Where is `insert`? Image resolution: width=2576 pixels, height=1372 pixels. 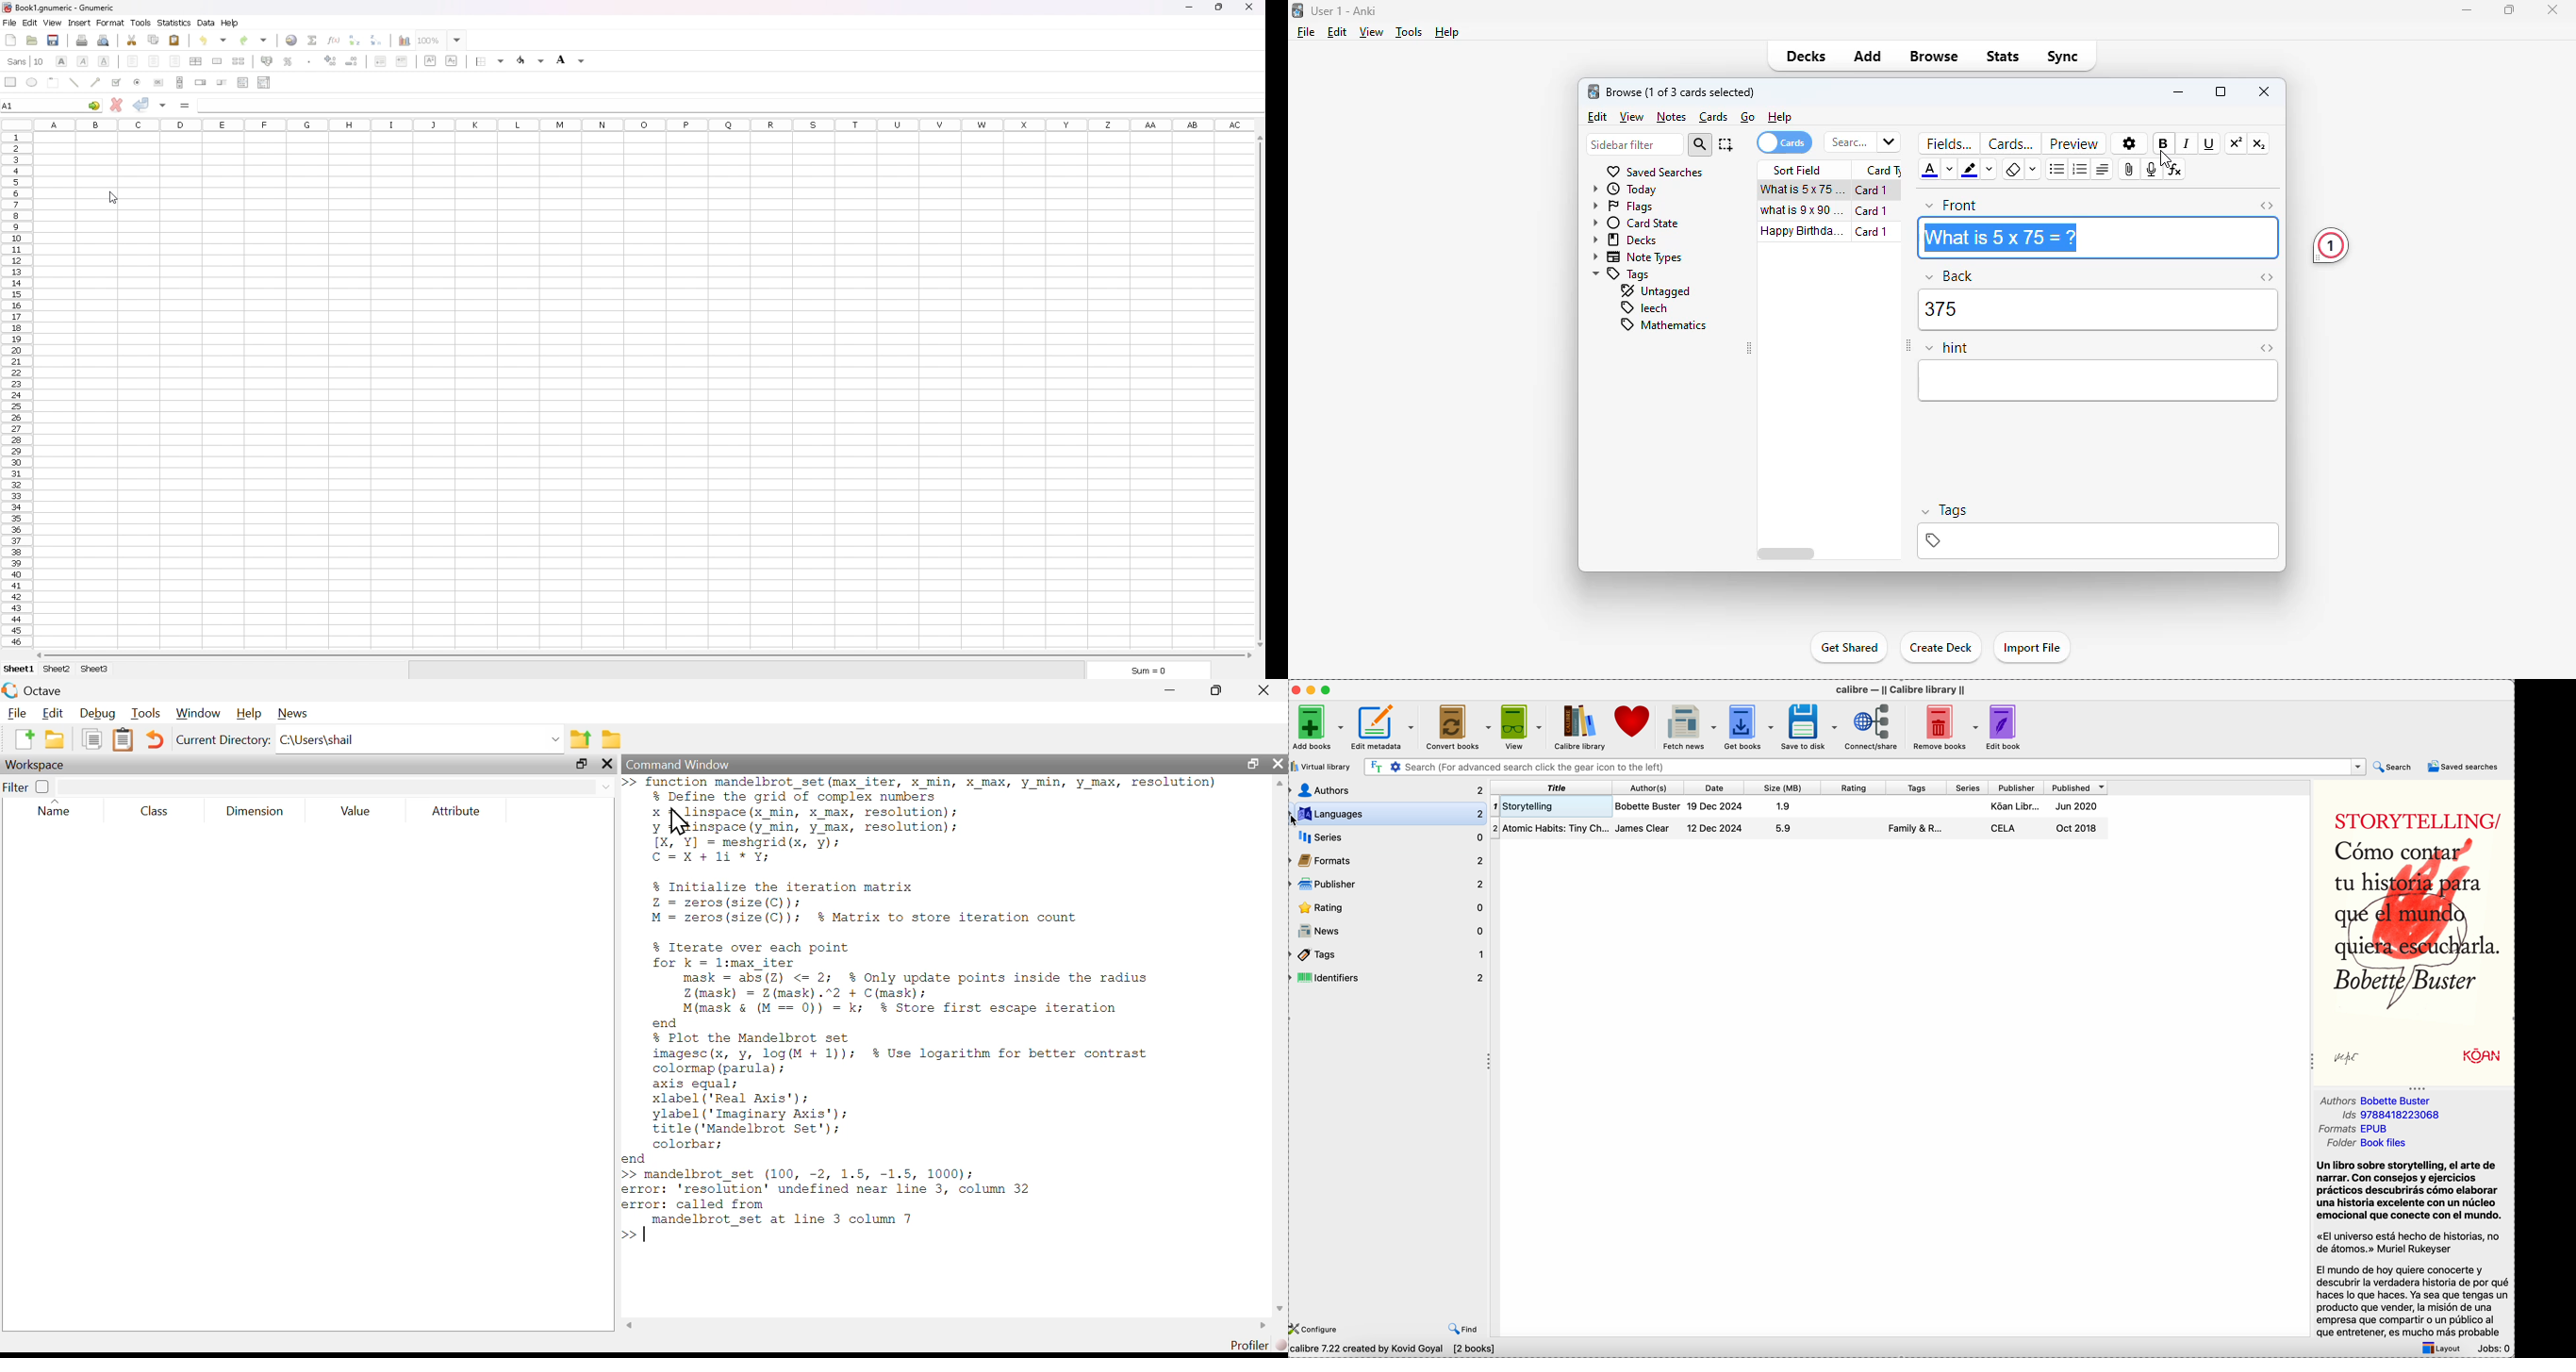
insert is located at coordinates (80, 22).